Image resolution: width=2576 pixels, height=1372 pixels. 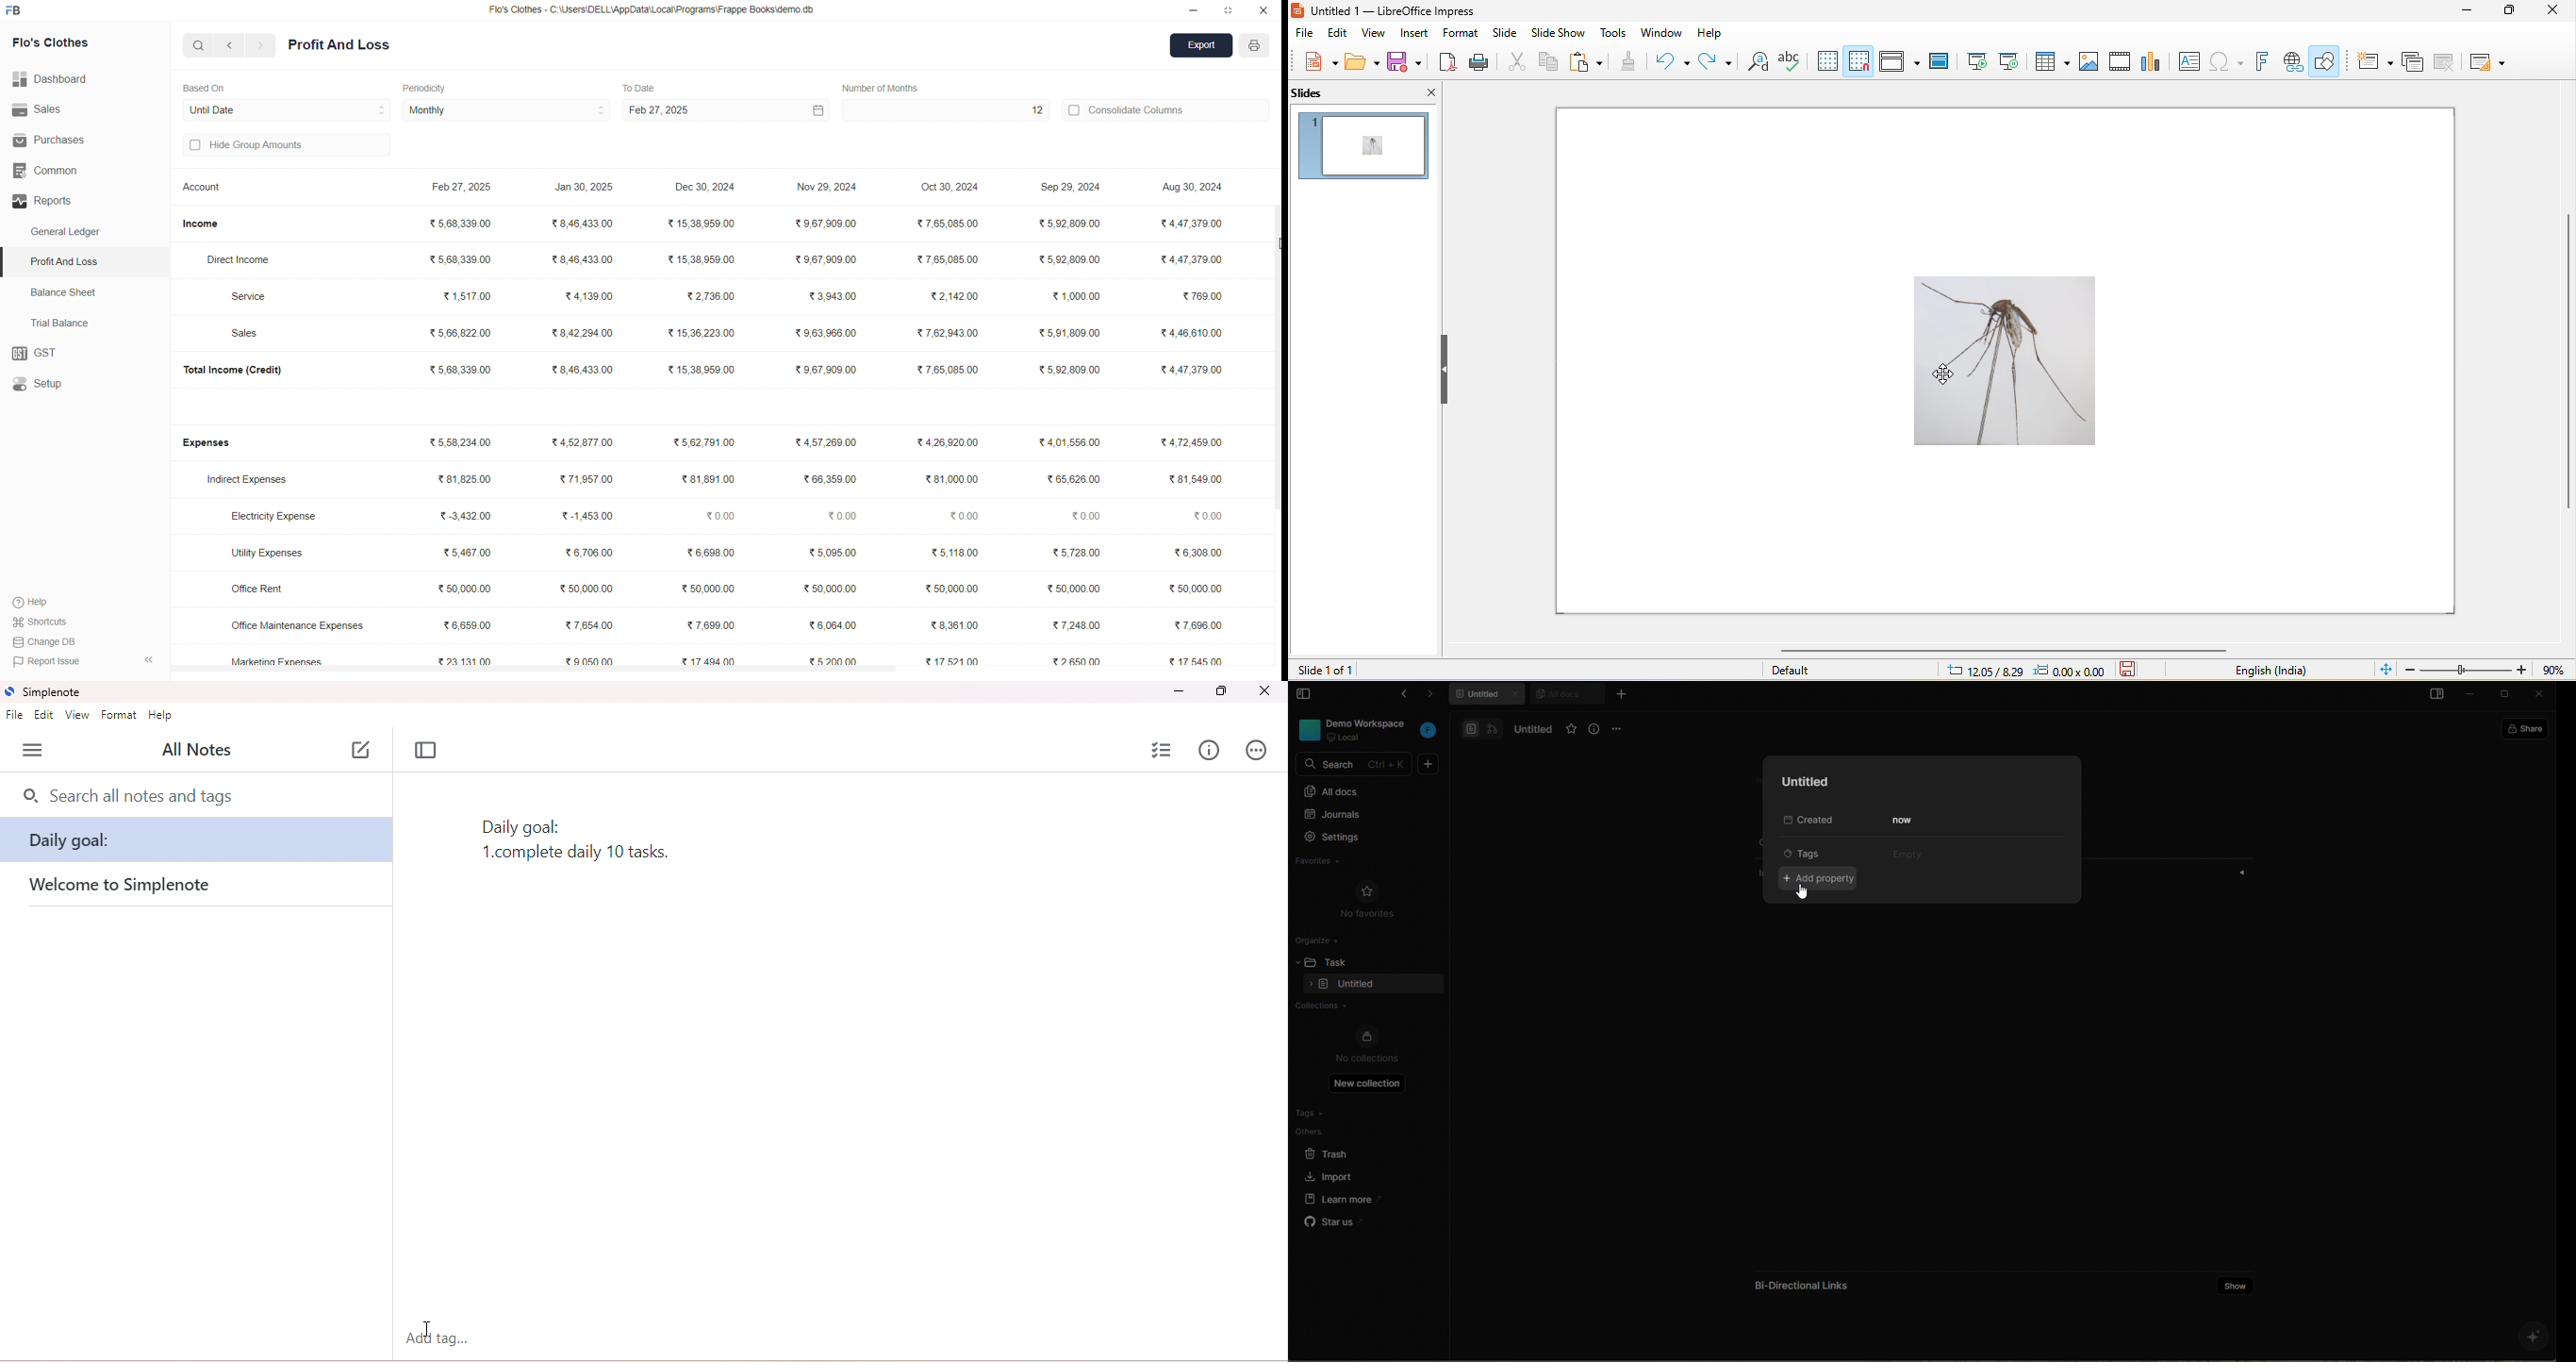 What do you see at coordinates (586, 260) in the screenshot?
I see `₹8,46,433.00` at bounding box center [586, 260].